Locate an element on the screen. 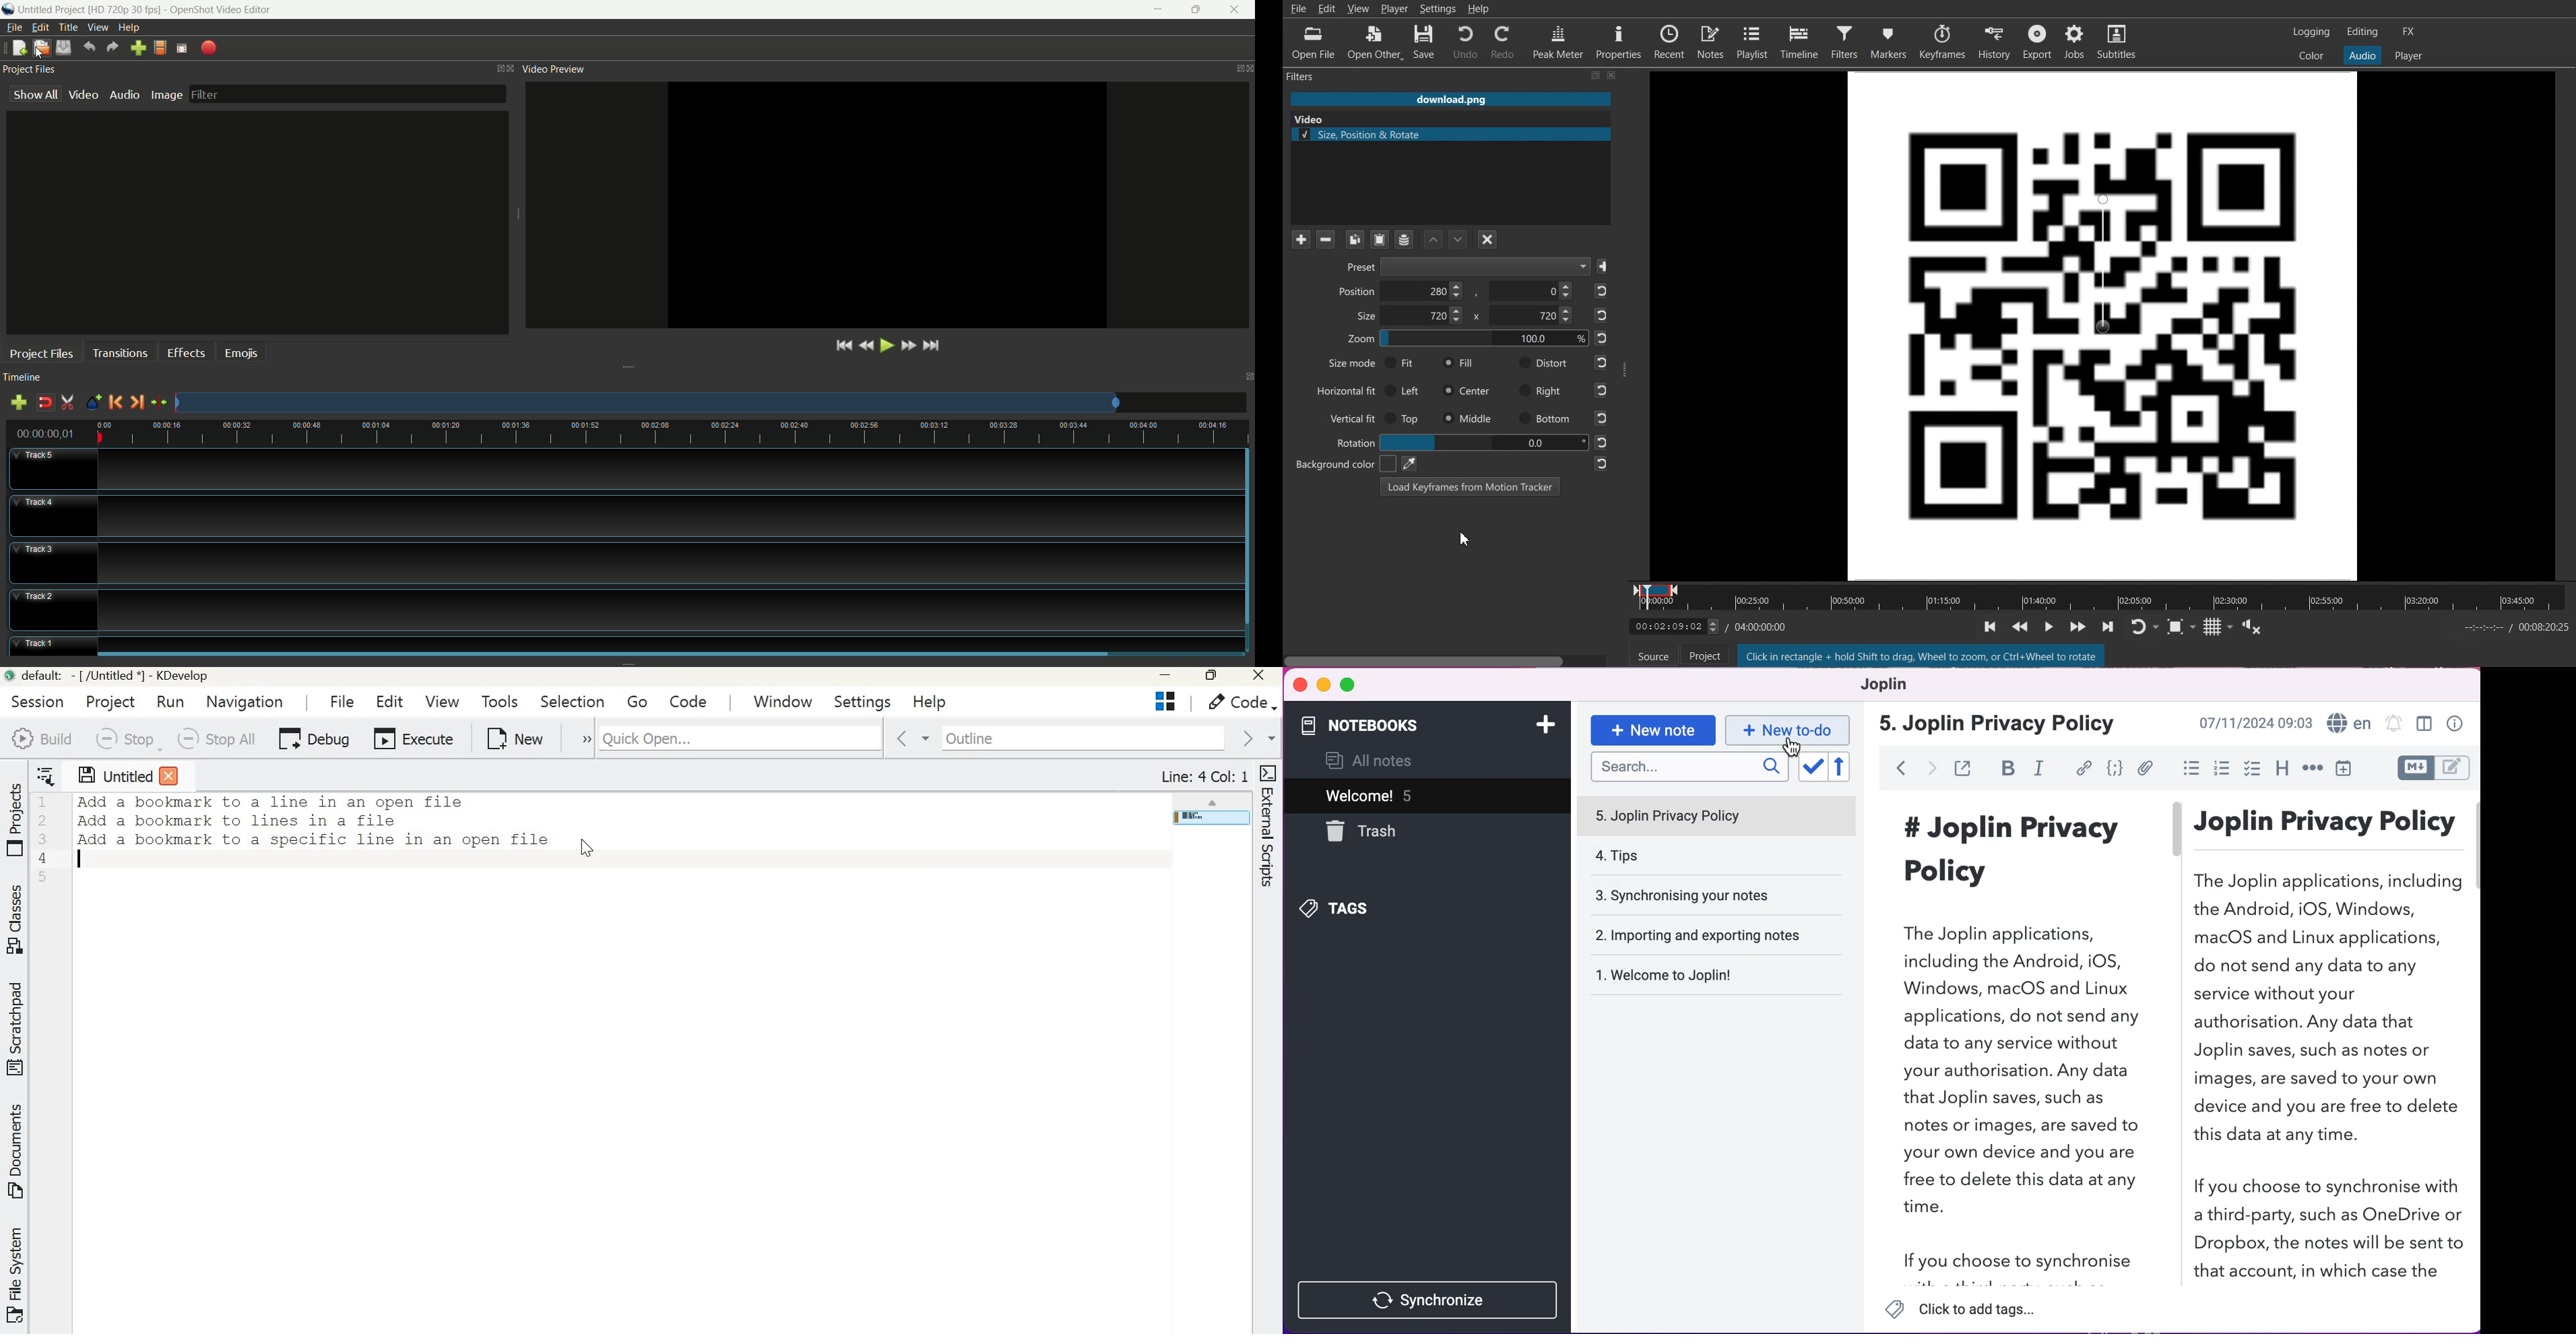 Image resolution: width=2576 pixels, height=1344 pixels. bold is located at coordinates (2005, 770).